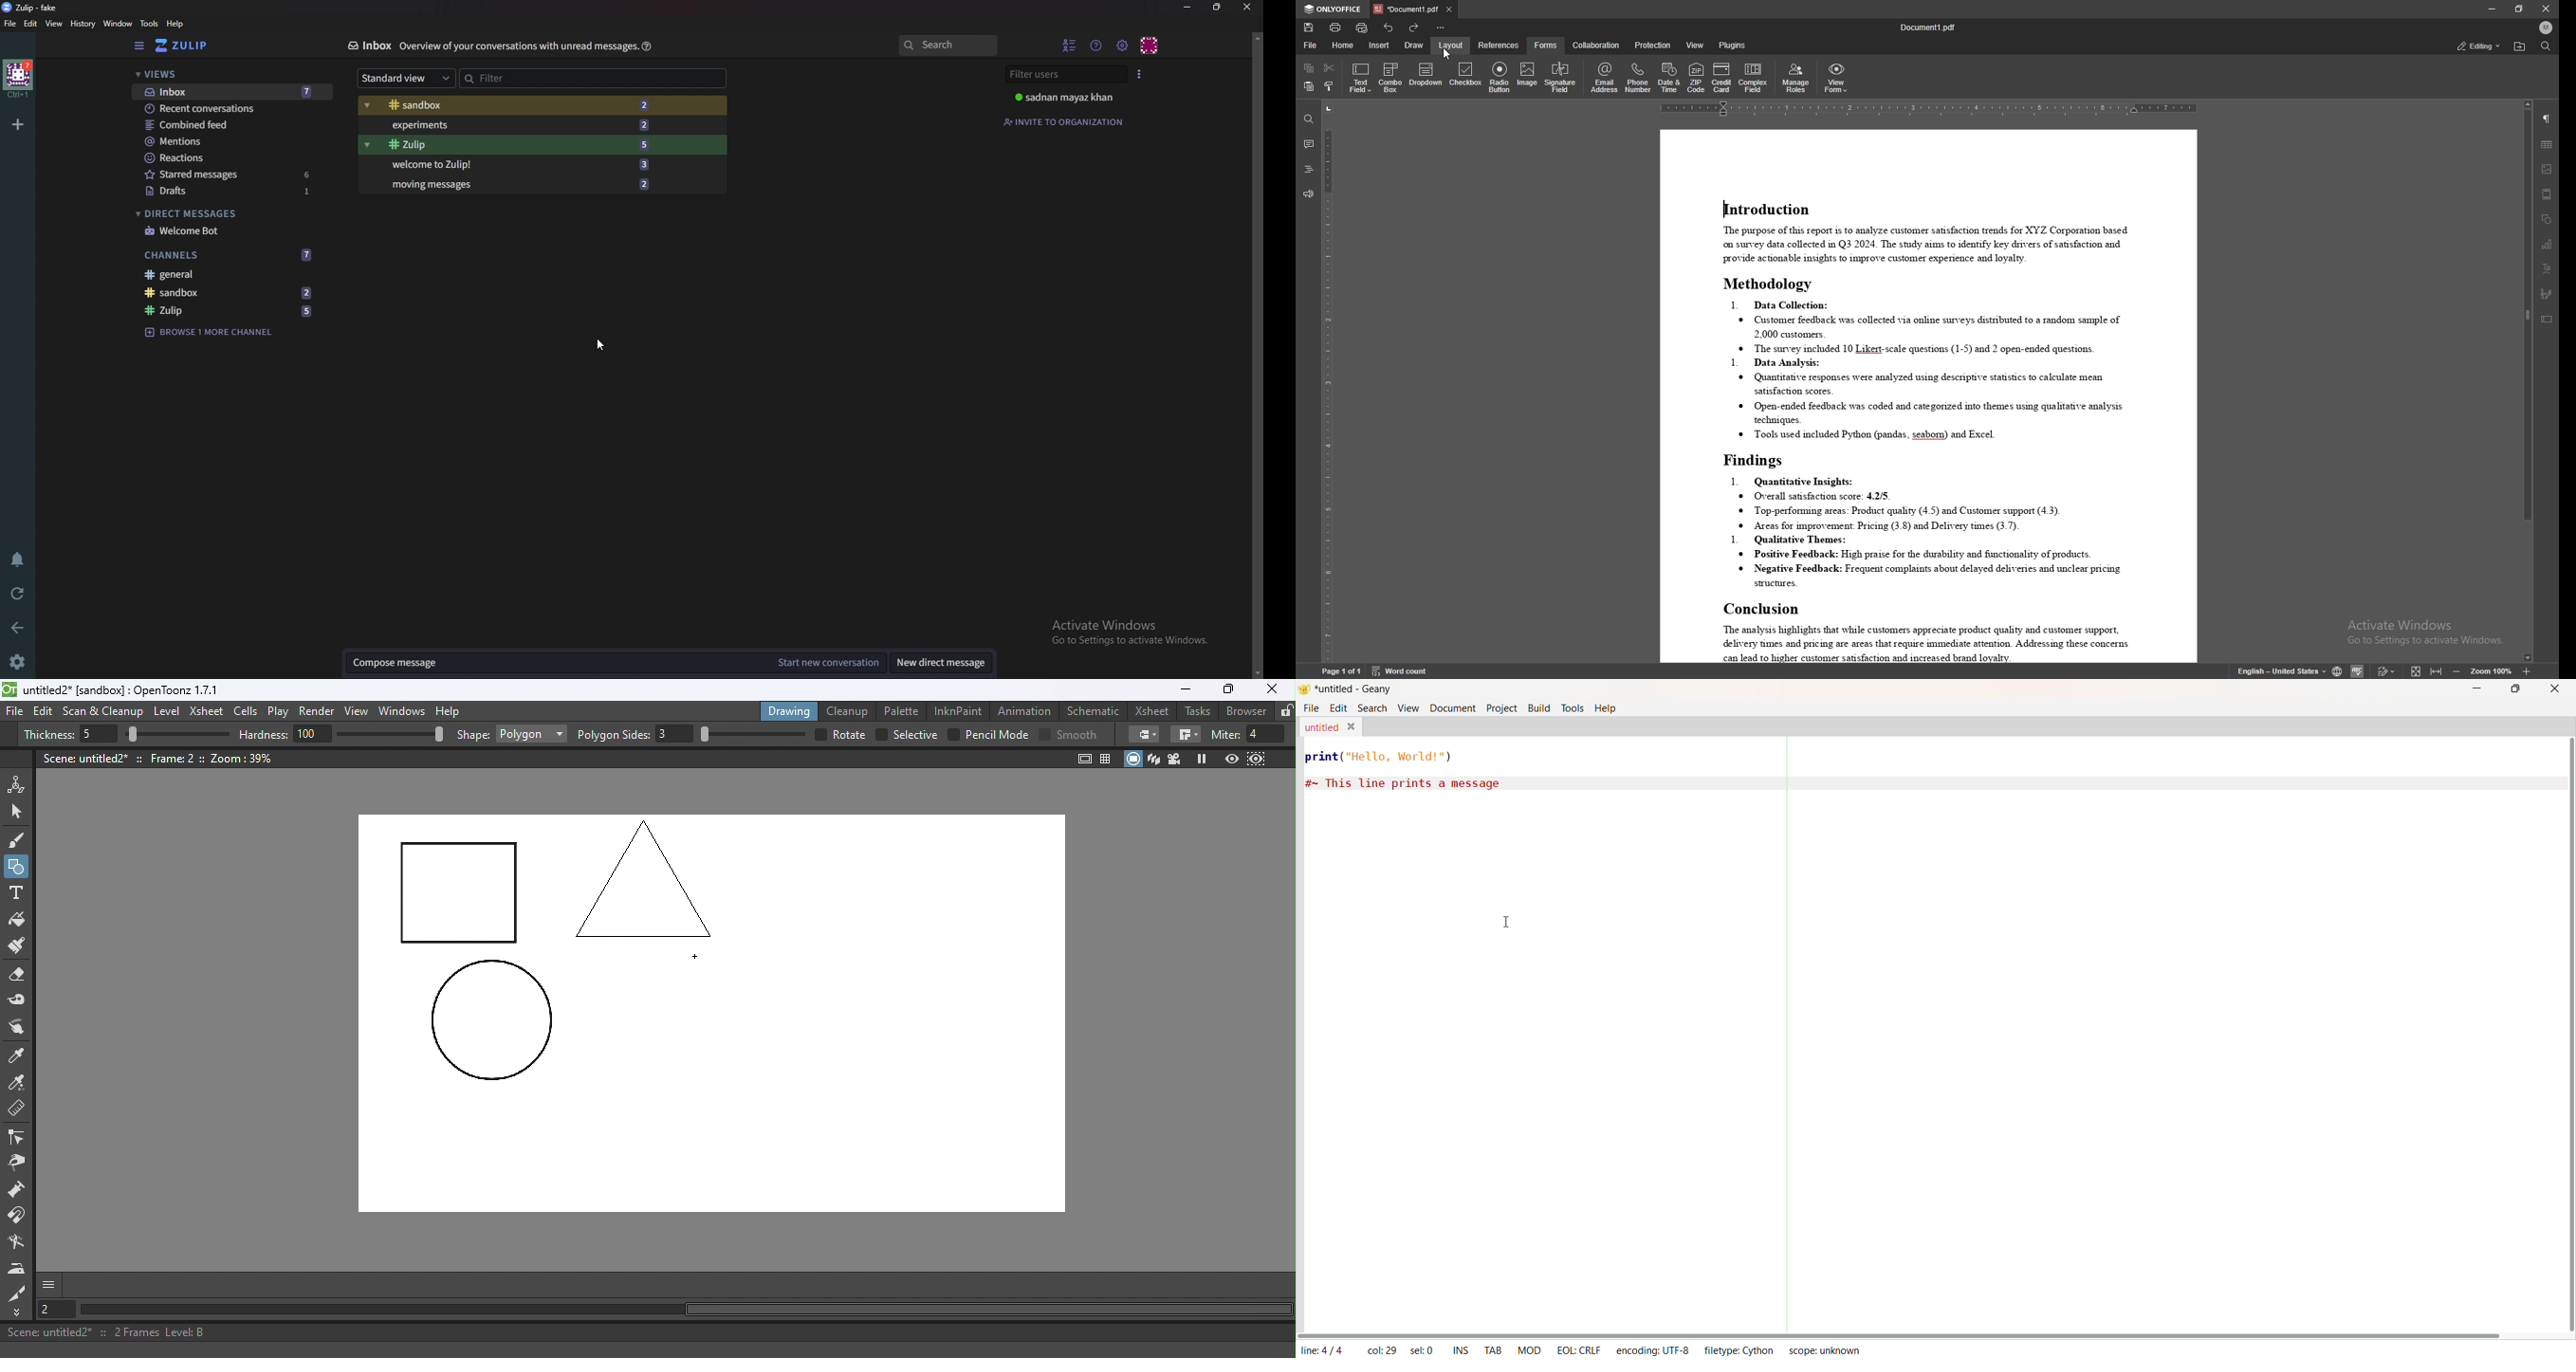 The height and width of the screenshot is (1372, 2576). I want to click on Rectangle , so click(531, 734).